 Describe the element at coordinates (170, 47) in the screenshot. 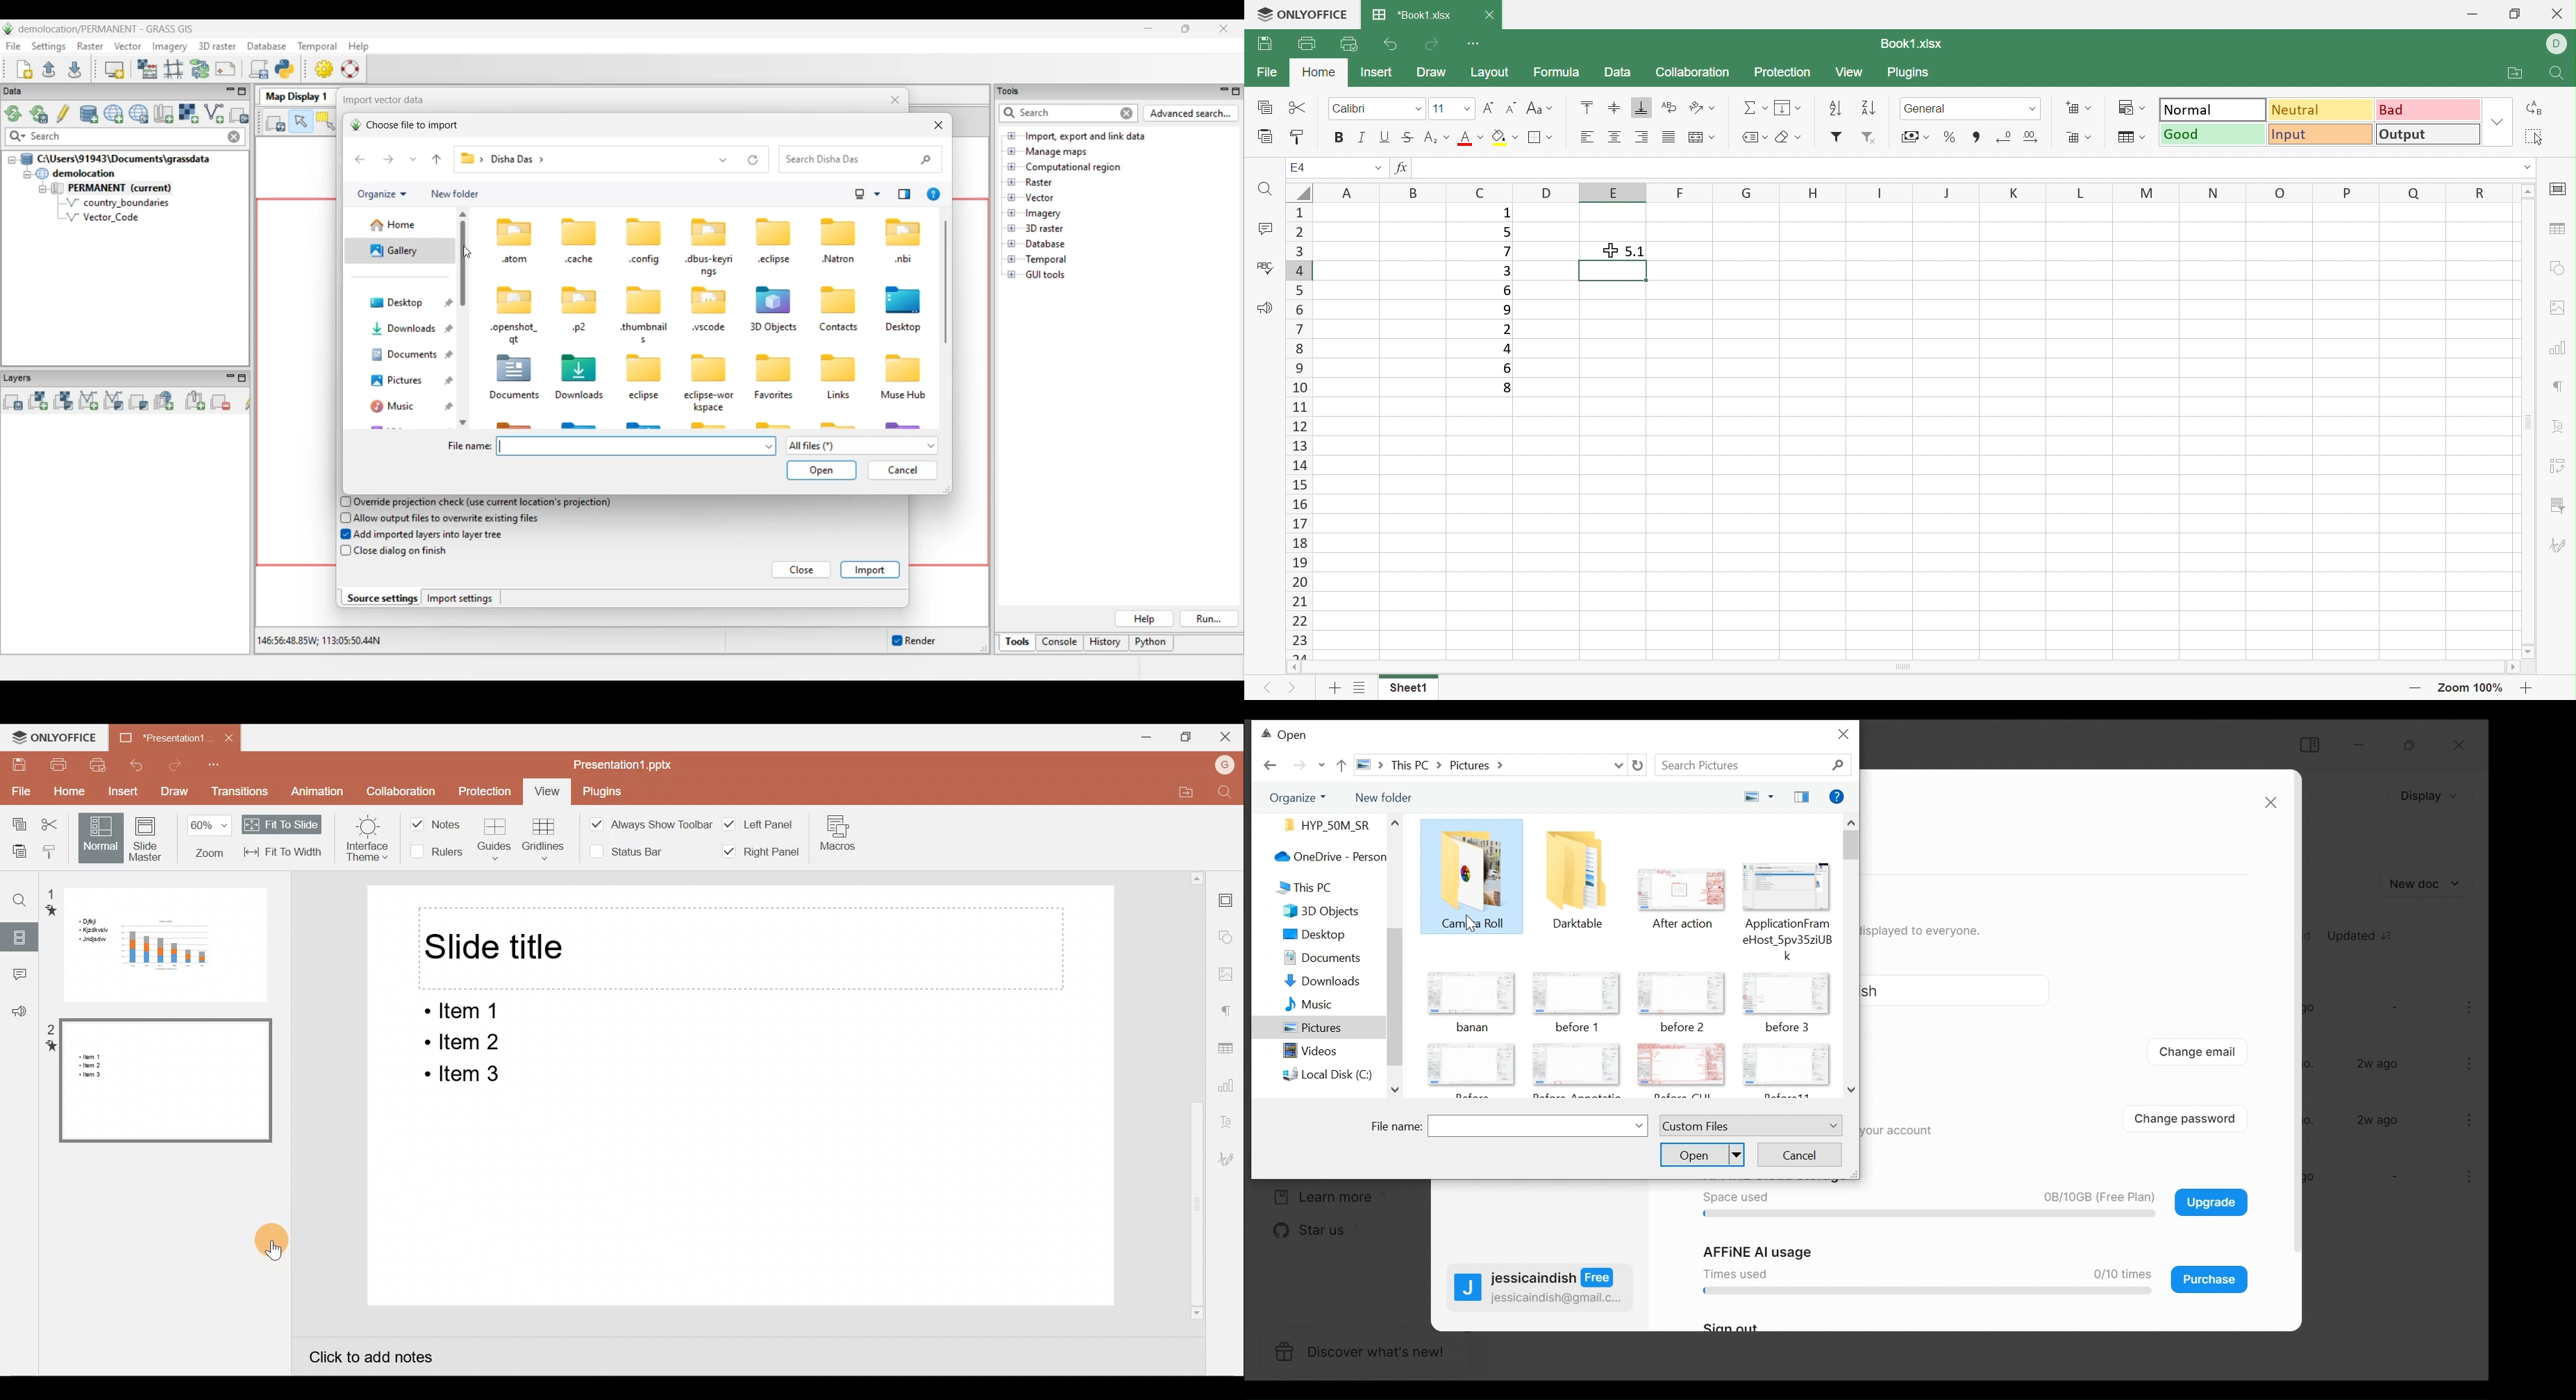

I see `Imagery menu` at that location.